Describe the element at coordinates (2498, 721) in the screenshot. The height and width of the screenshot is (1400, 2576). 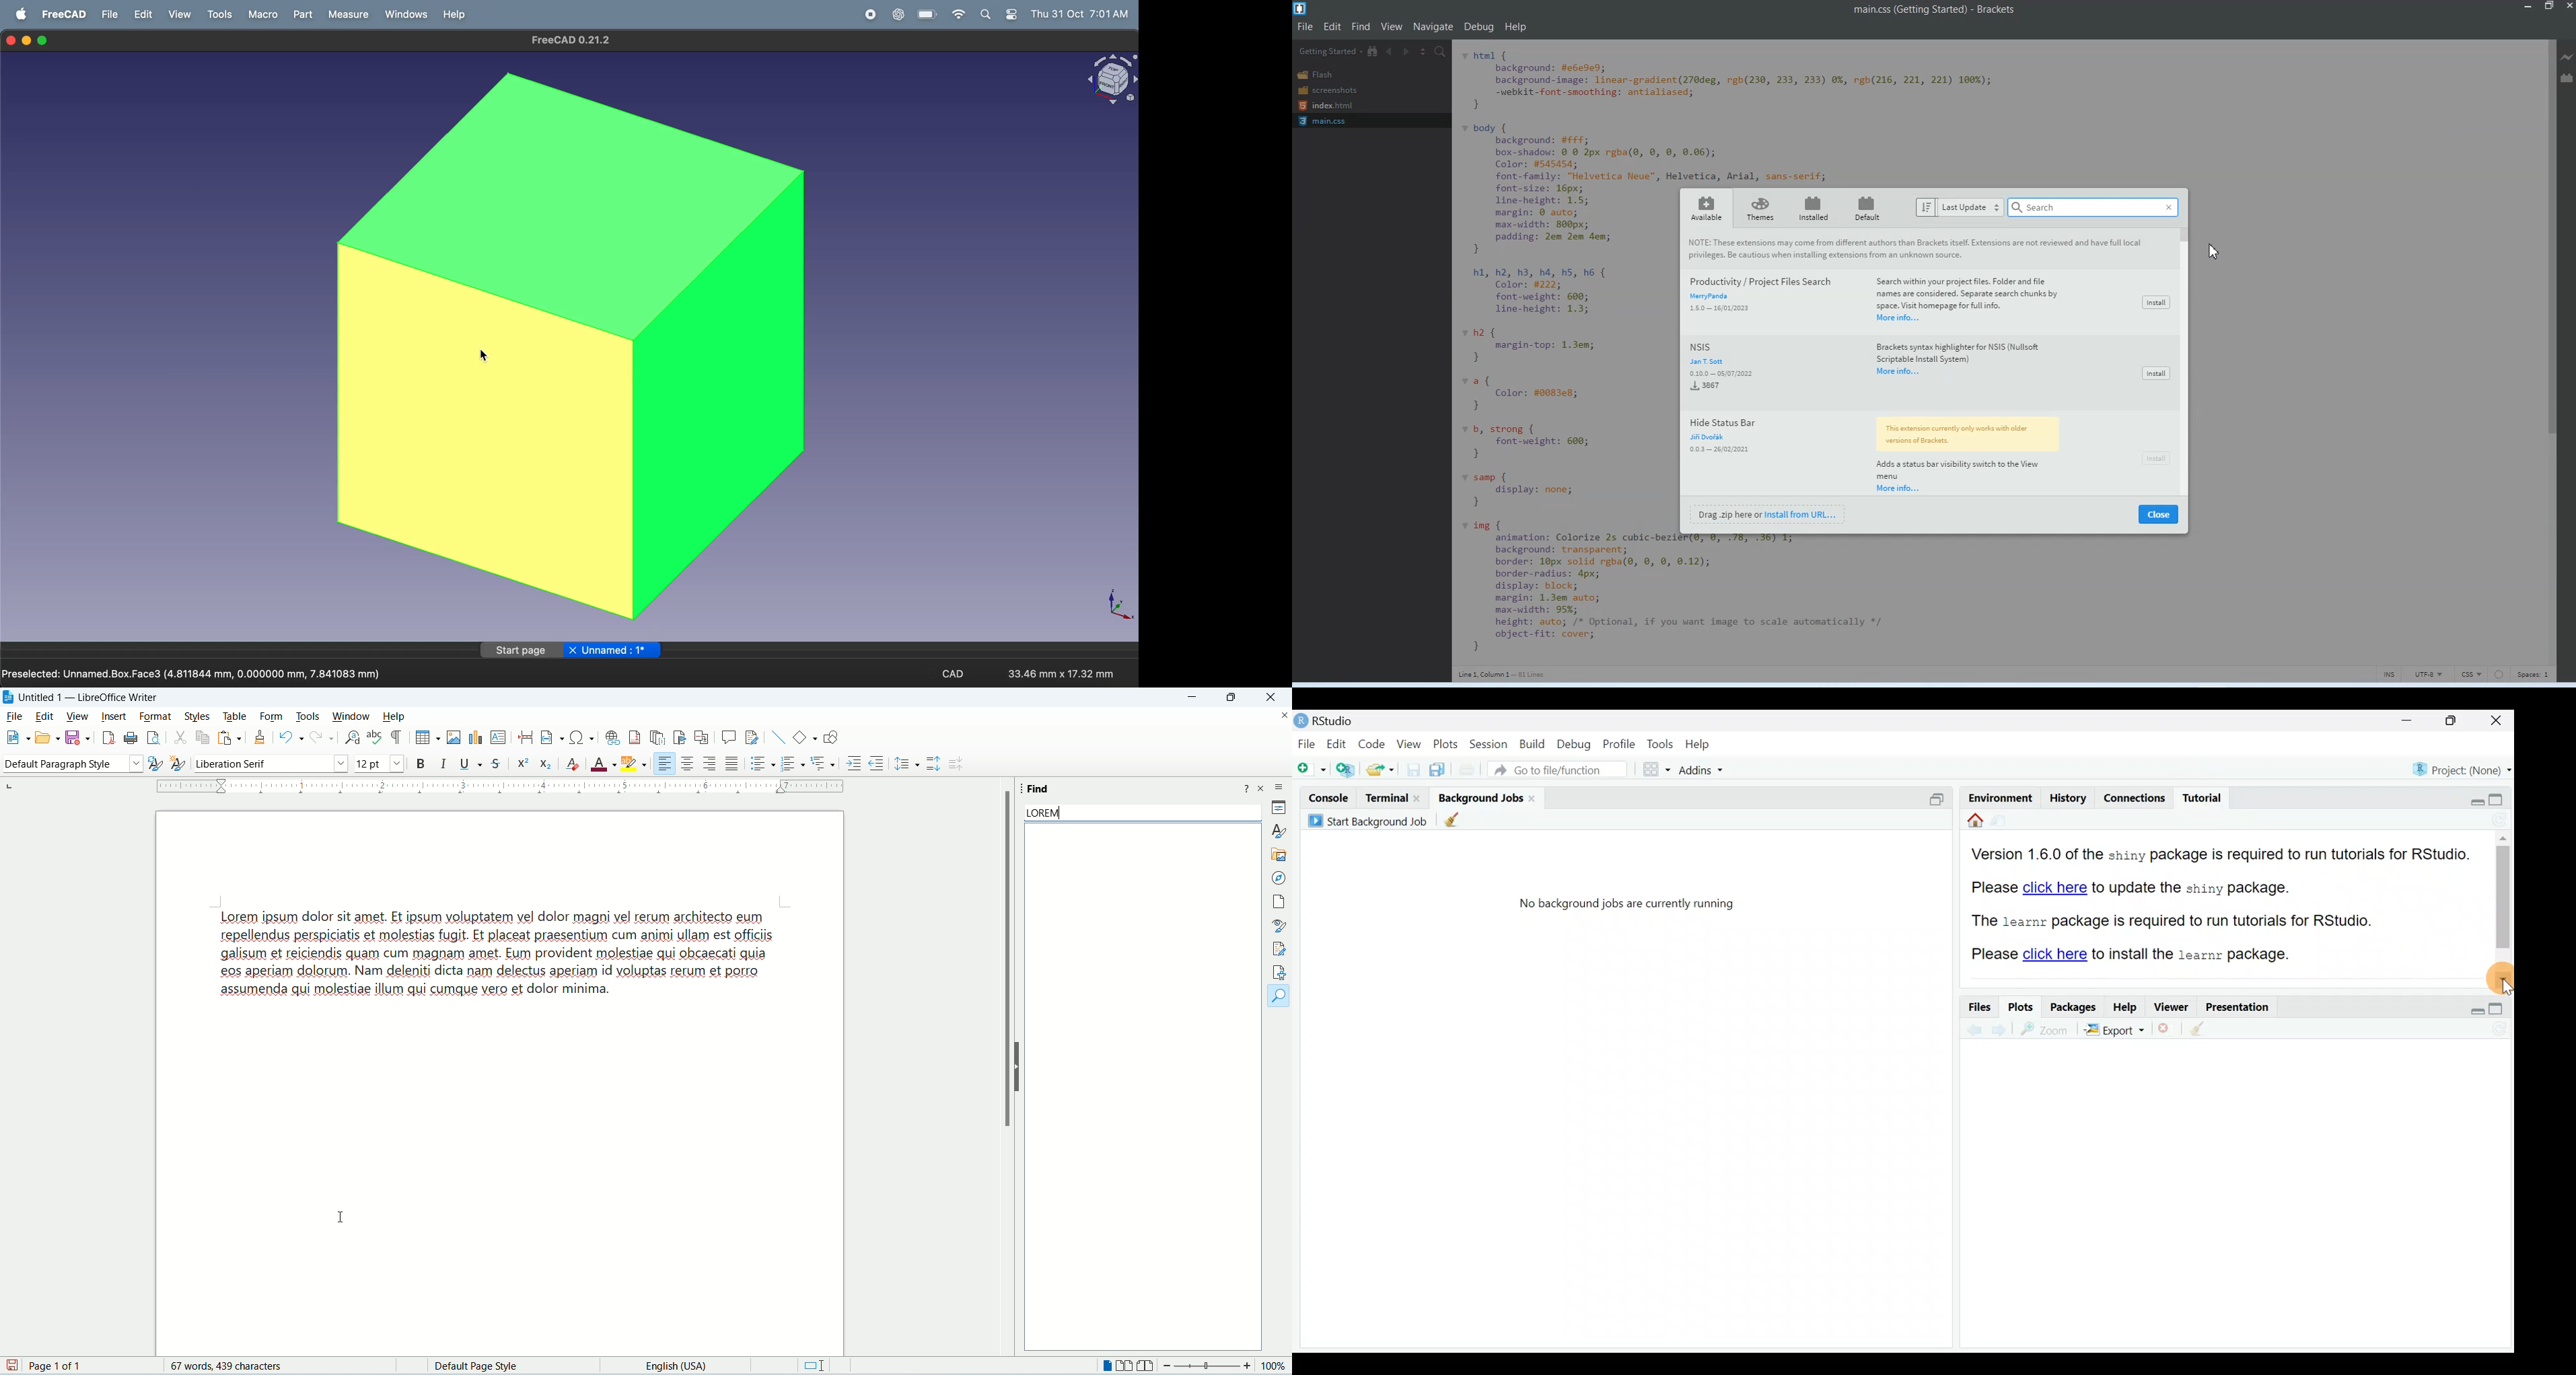
I see `Close` at that location.